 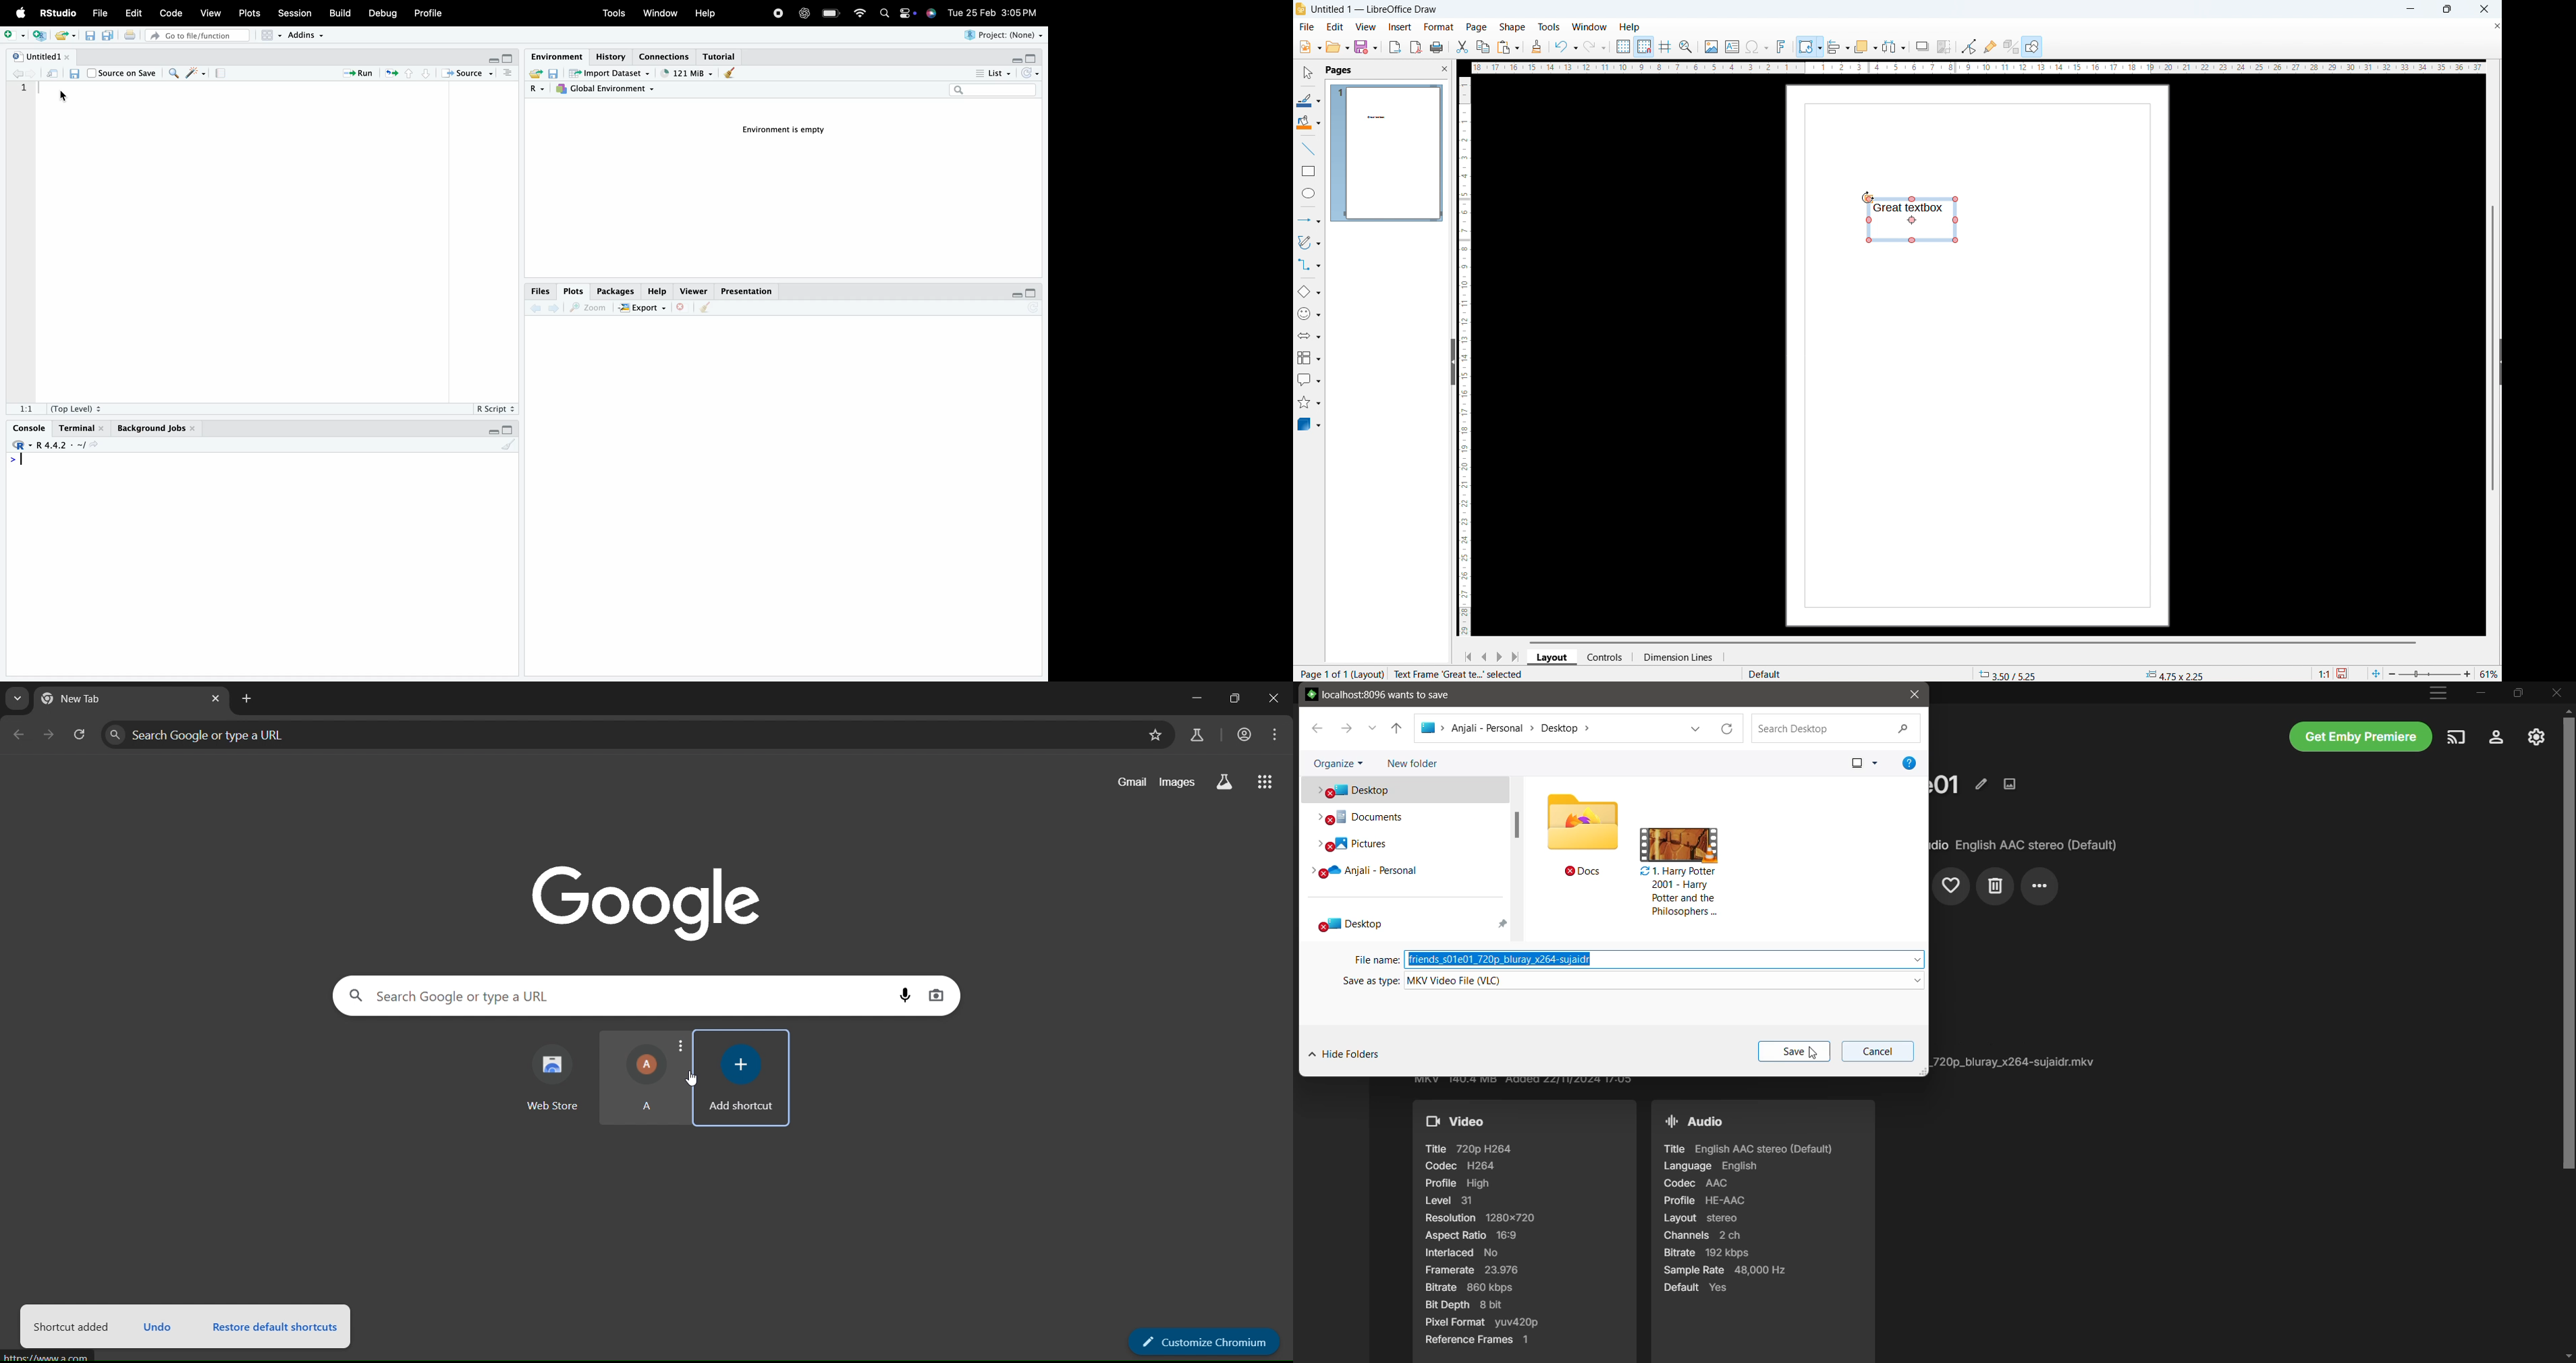 What do you see at coordinates (65, 36) in the screenshot?
I see `Open an existing file (Ctrl + O)` at bounding box center [65, 36].